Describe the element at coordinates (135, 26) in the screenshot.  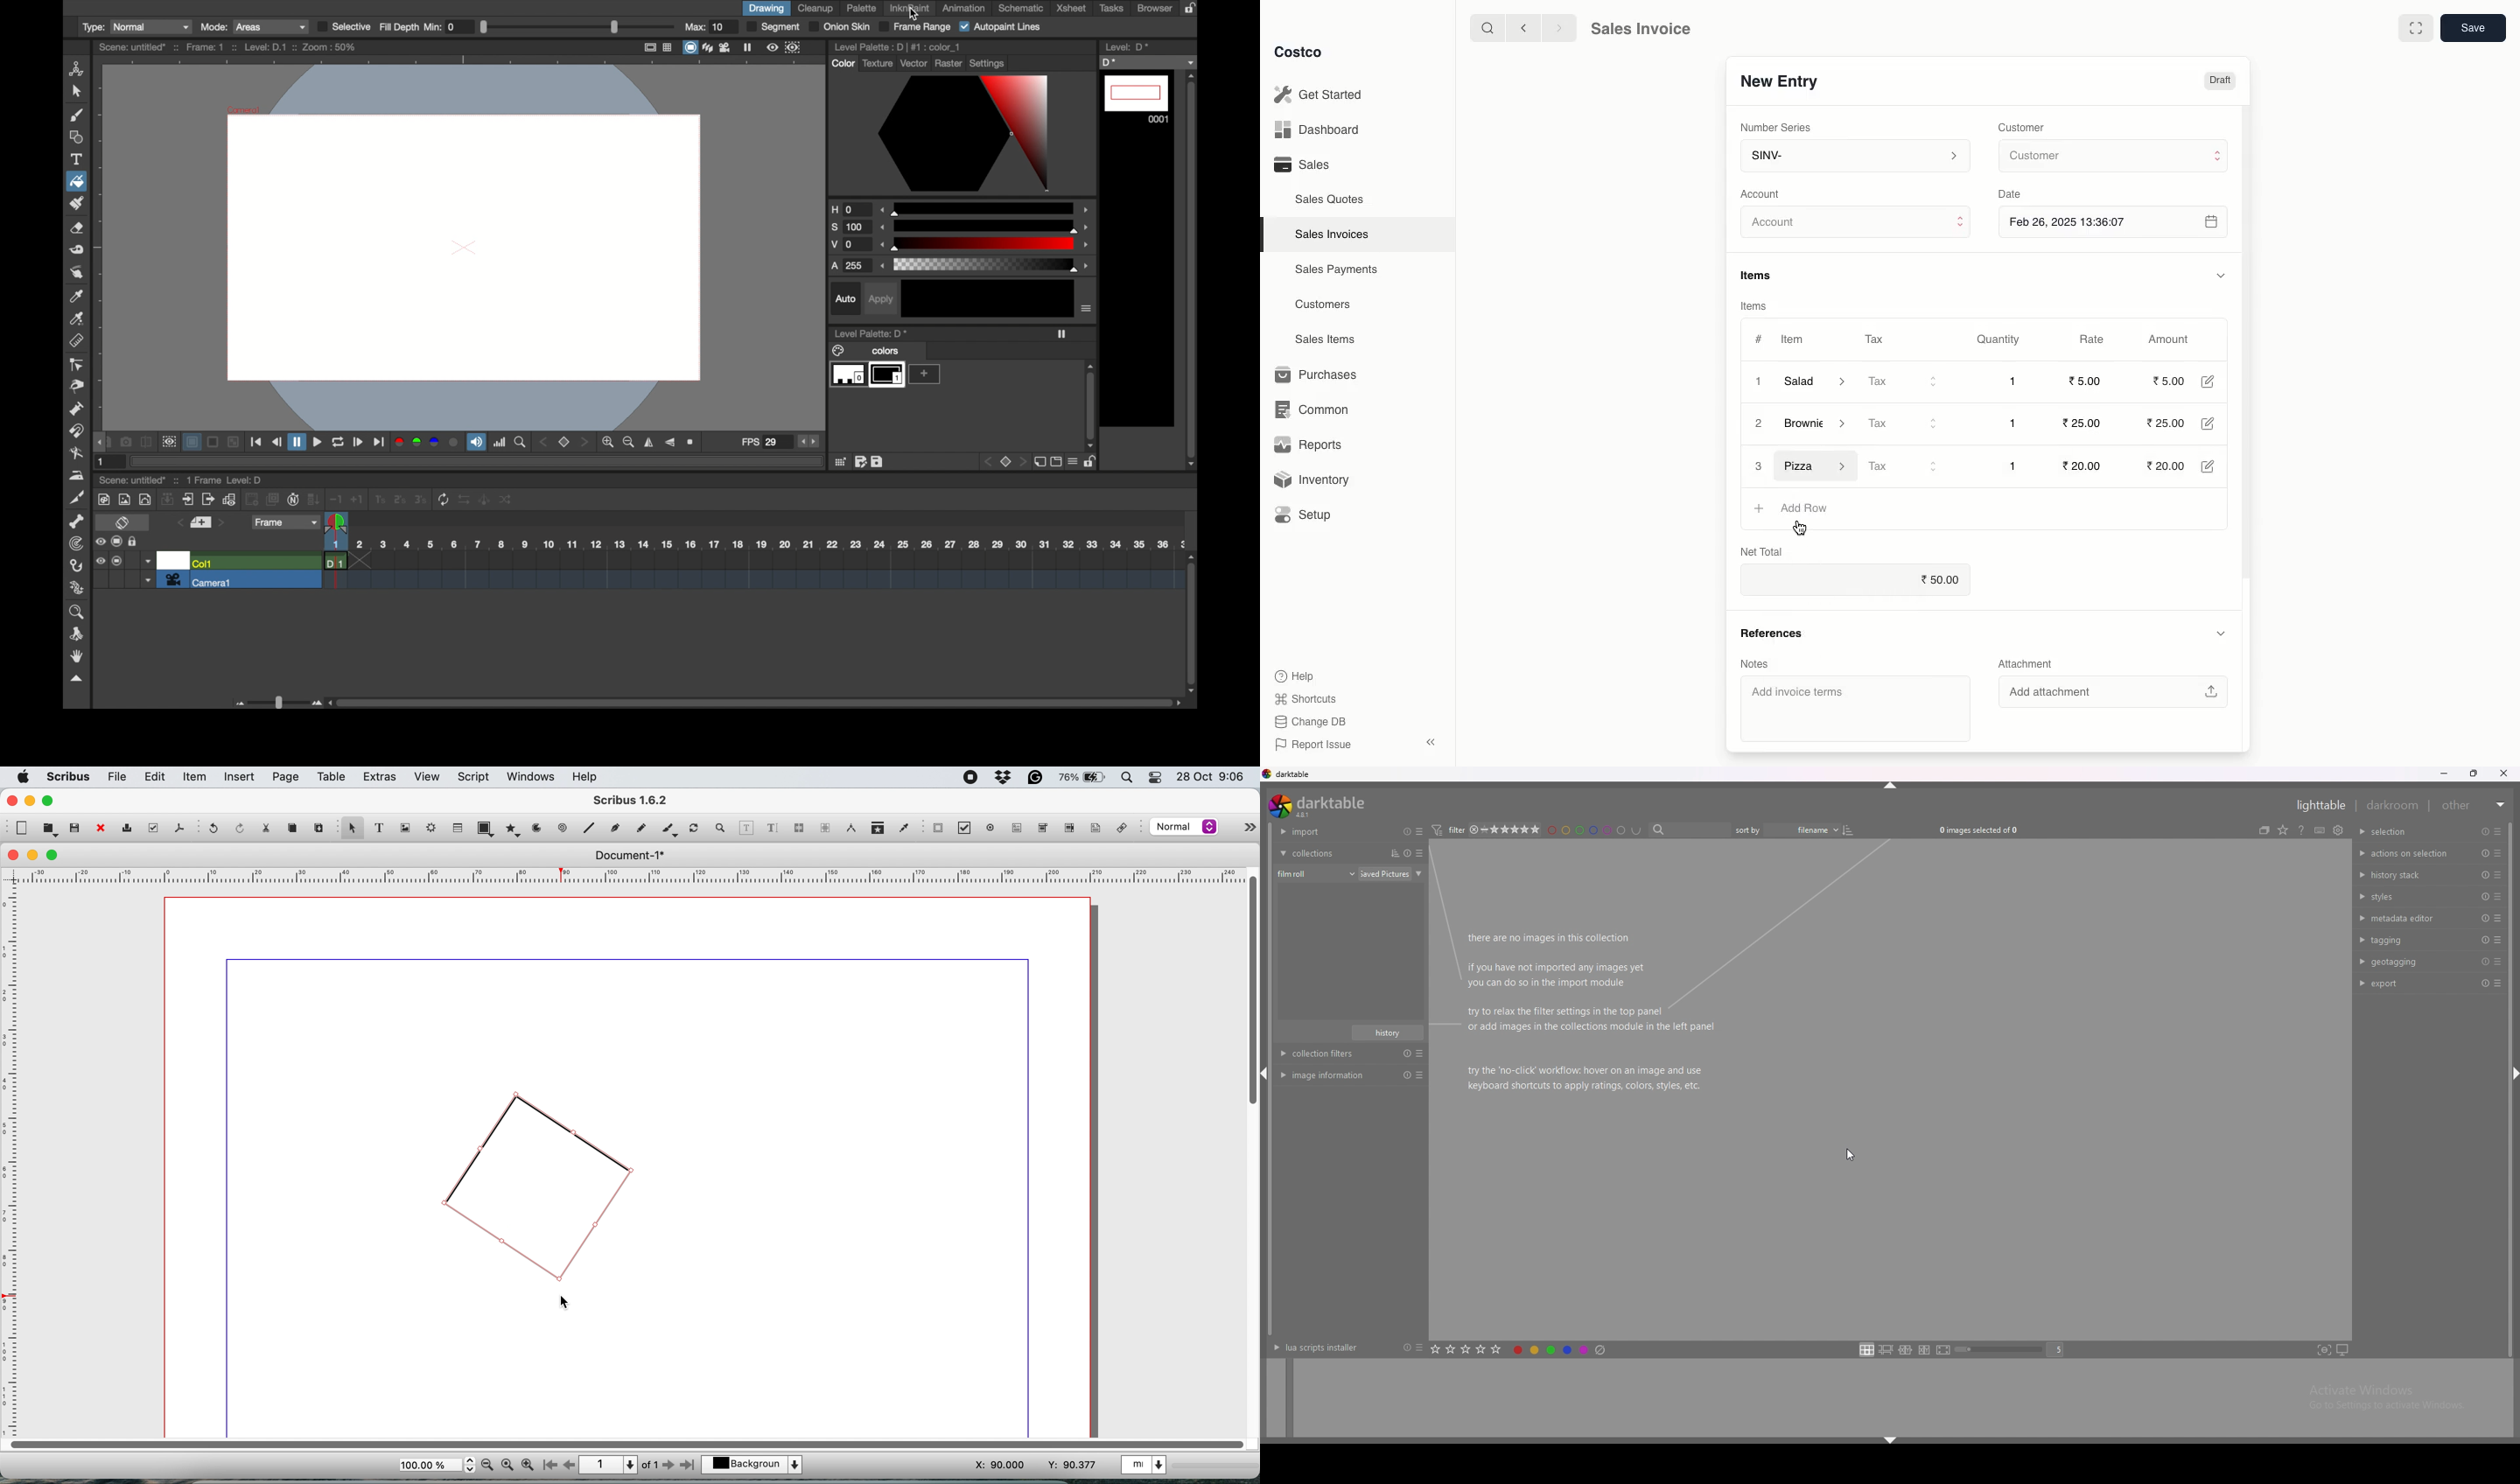
I see `type` at that location.